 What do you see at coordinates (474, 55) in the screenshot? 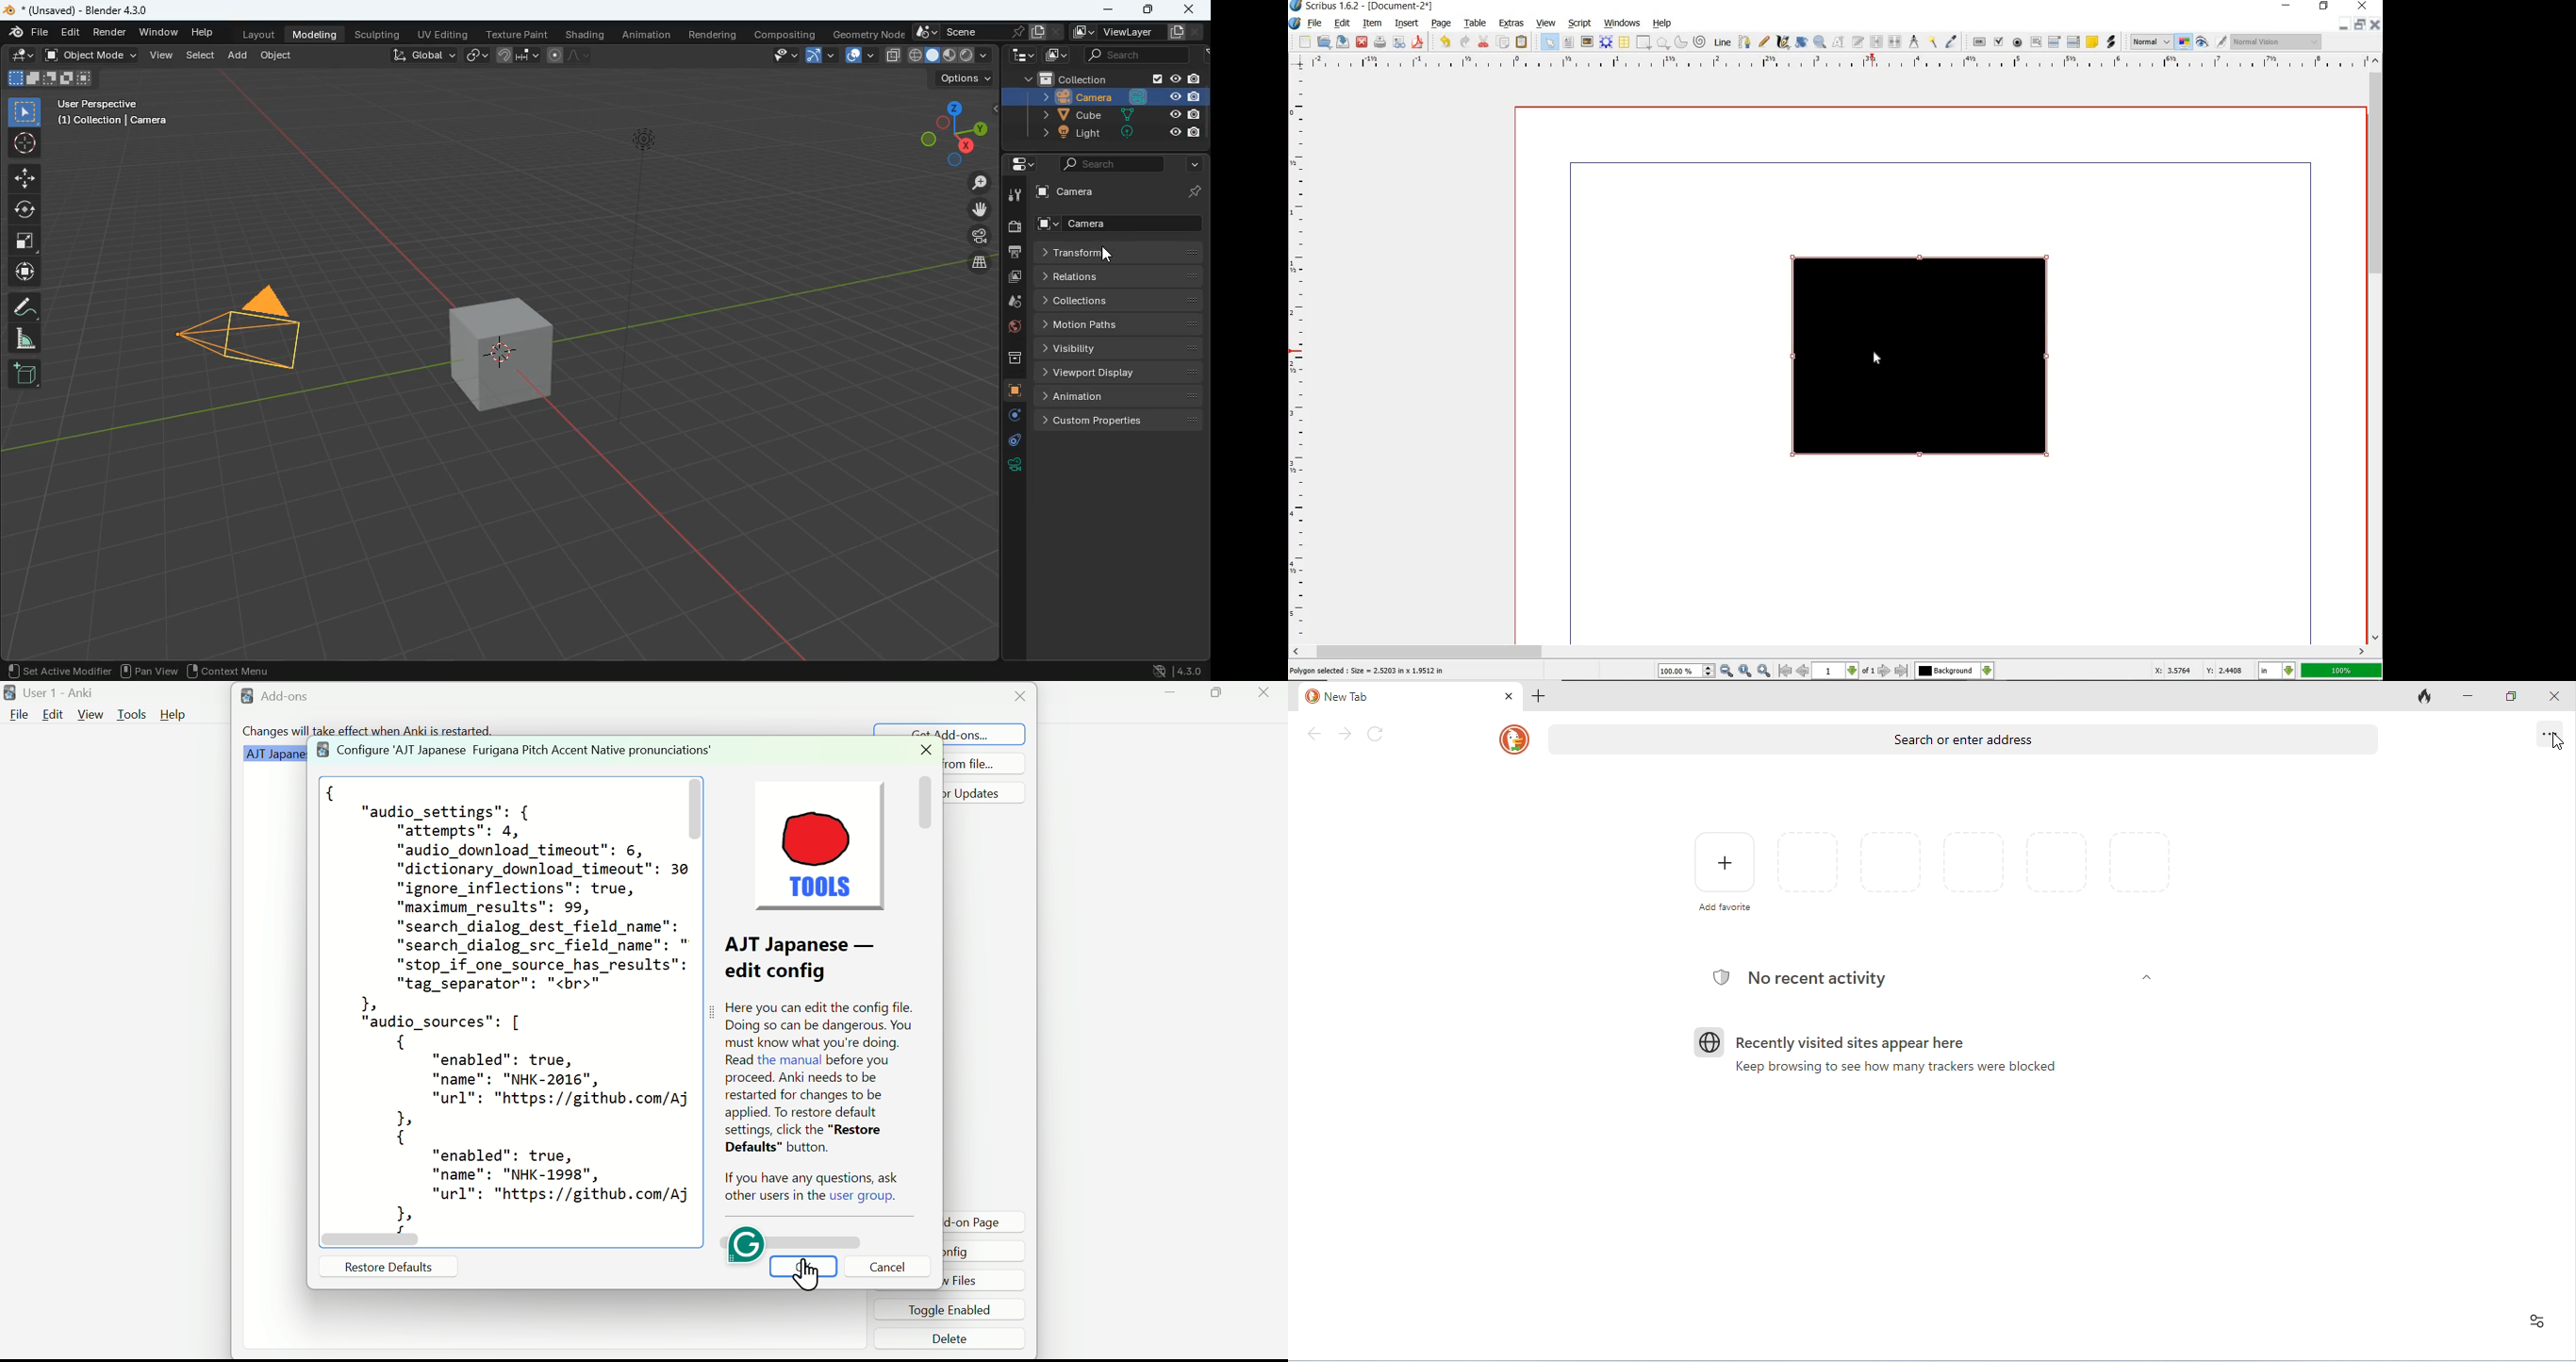
I see `link` at bounding box center [474, 55].